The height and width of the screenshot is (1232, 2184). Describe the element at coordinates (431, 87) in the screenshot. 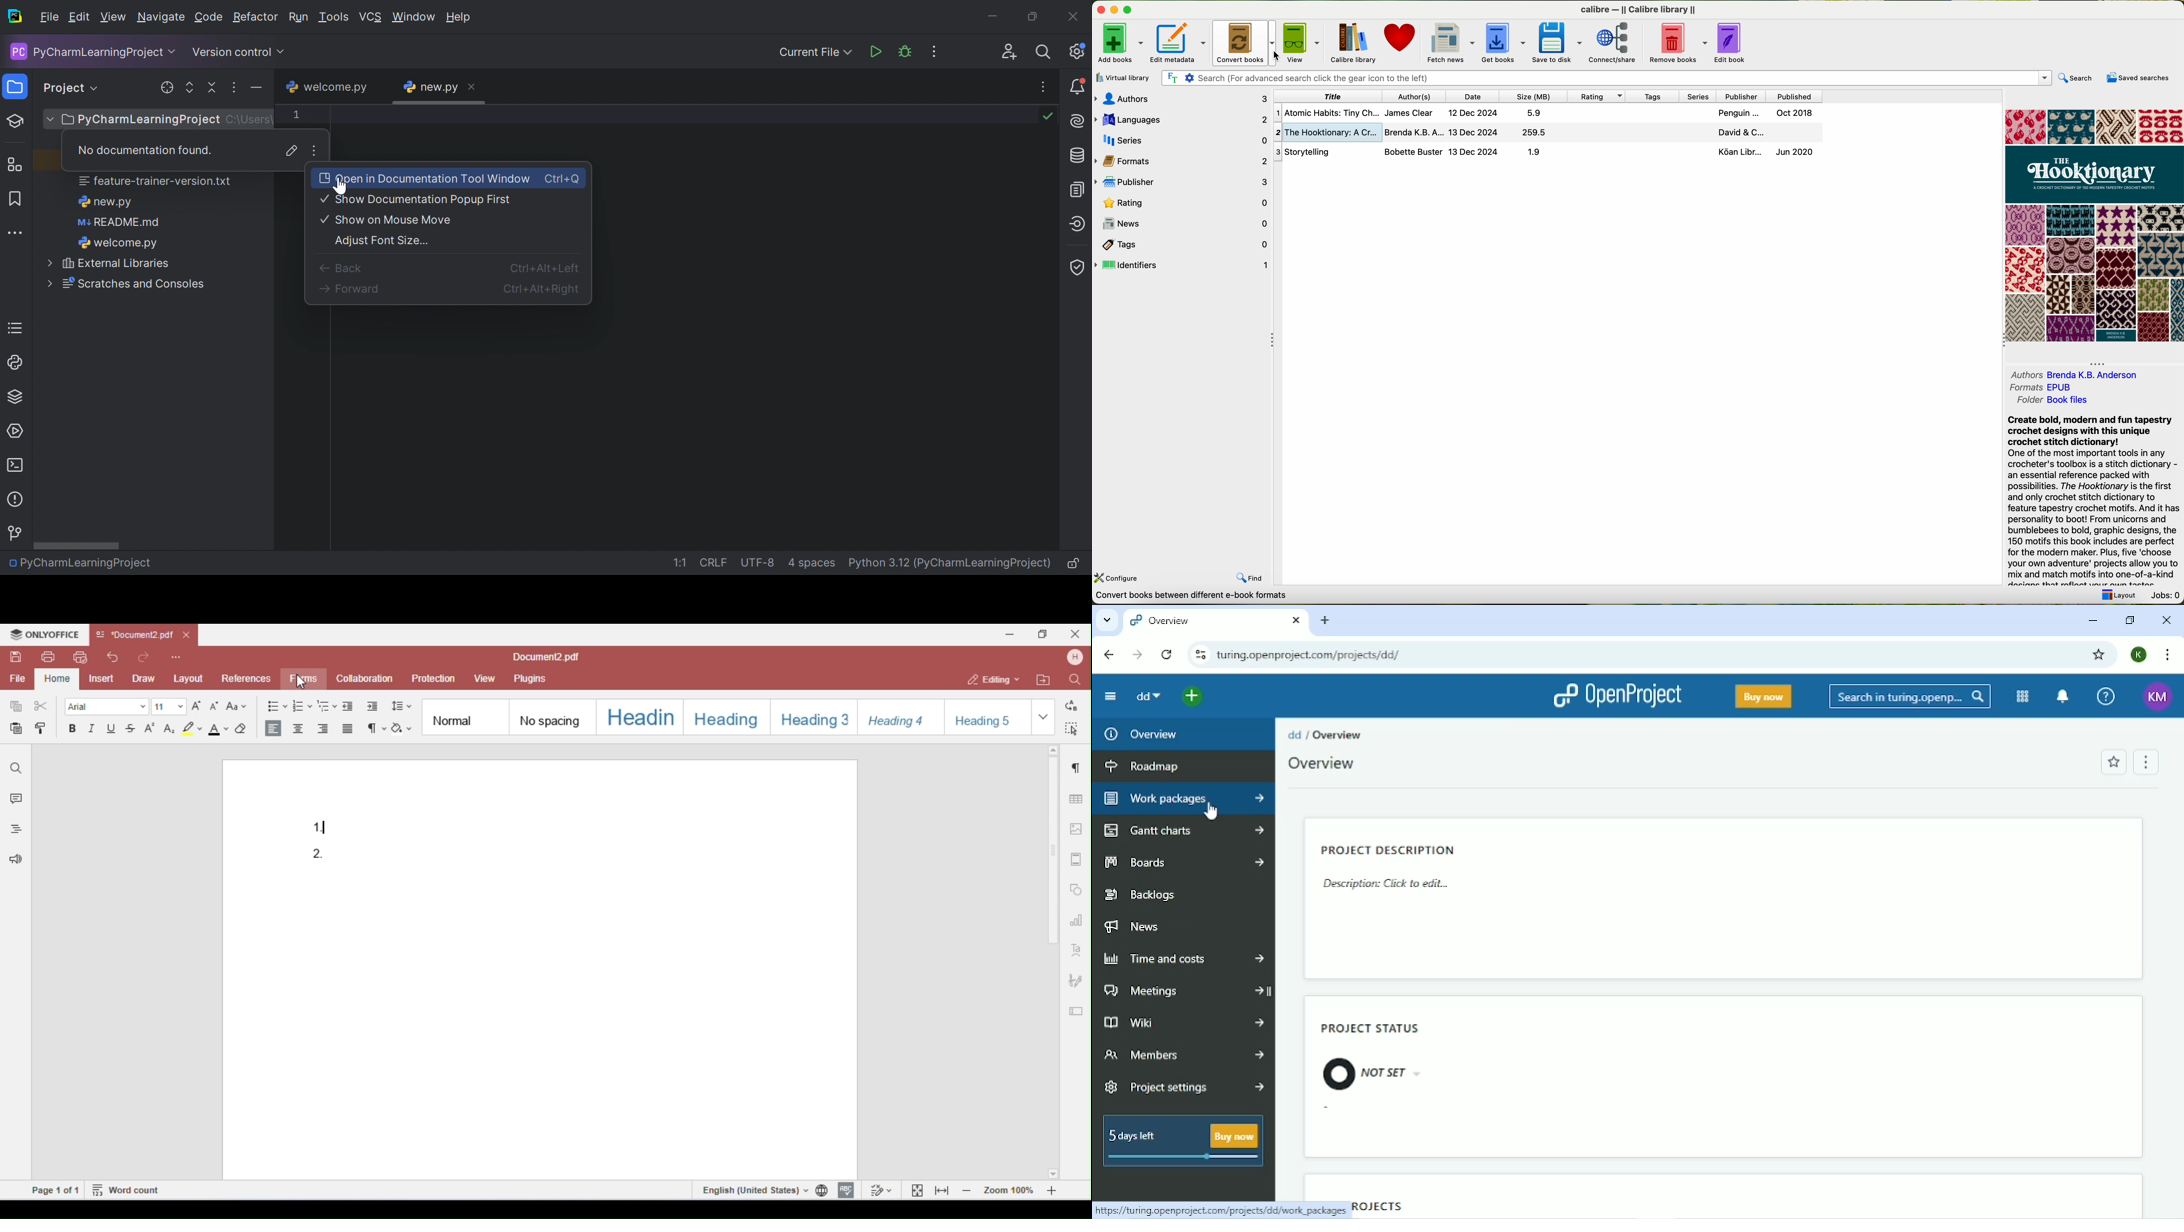

I see `new.py` at that location.